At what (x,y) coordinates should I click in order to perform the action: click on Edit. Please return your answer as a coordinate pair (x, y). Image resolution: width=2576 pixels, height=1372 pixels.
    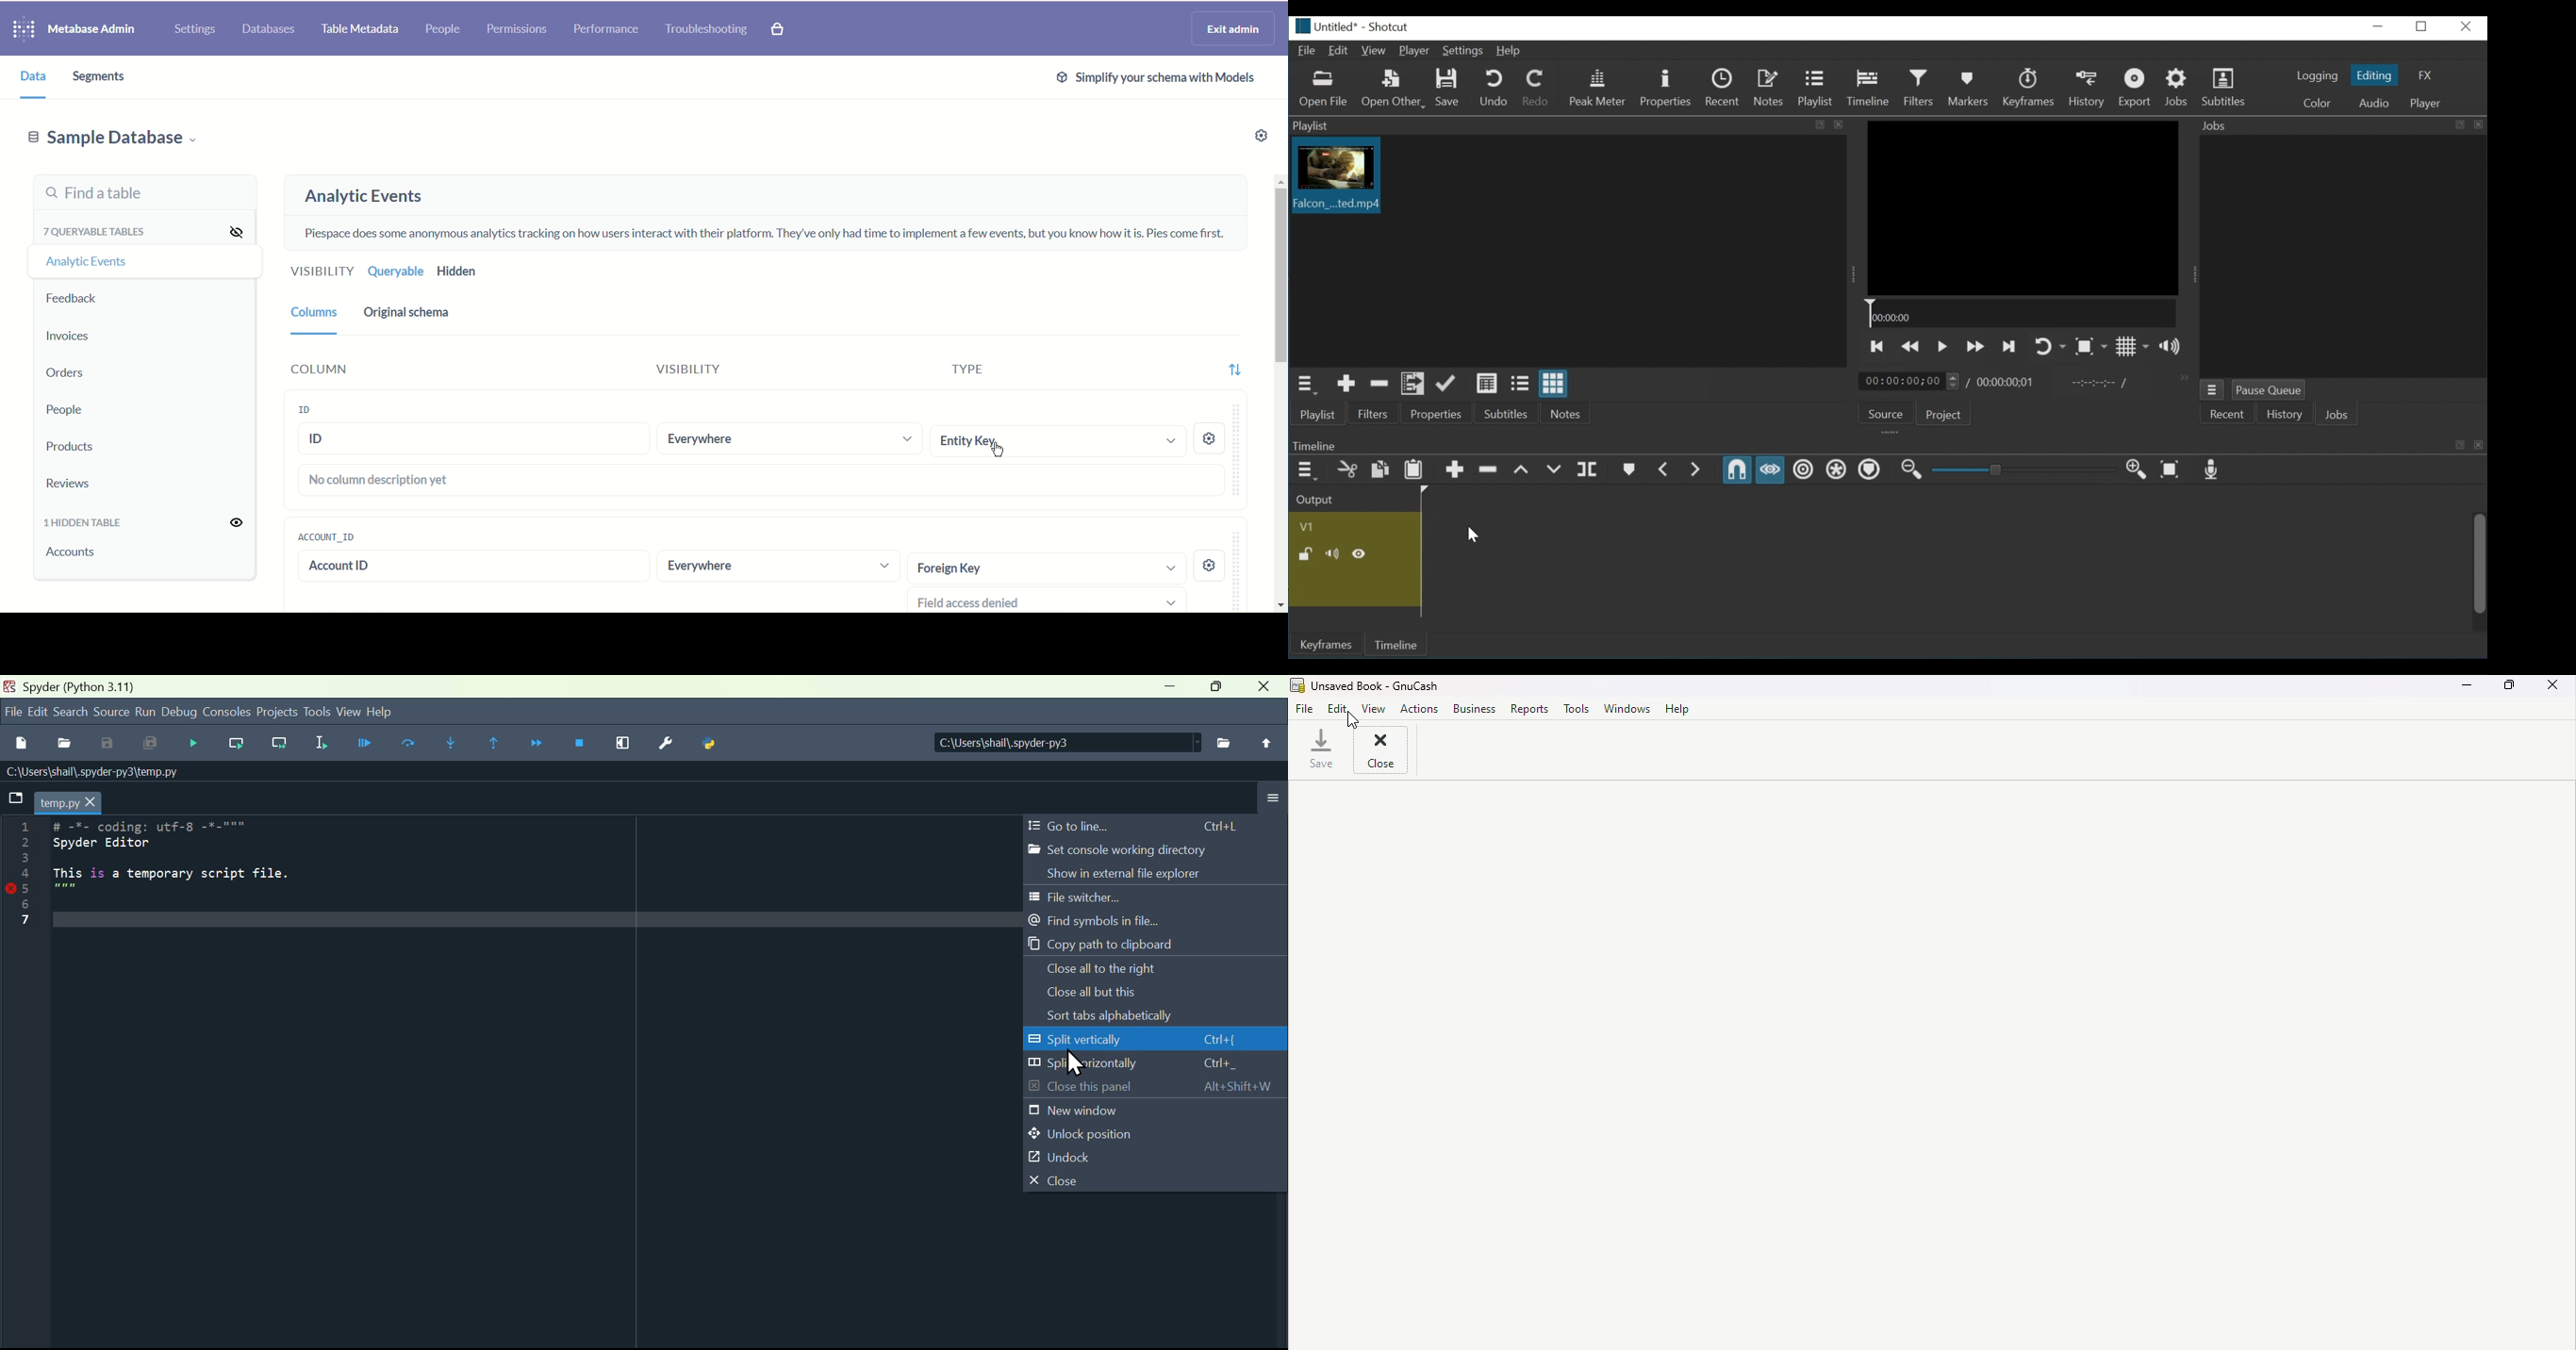
    Looking at the image, I should click on (1341, 709).